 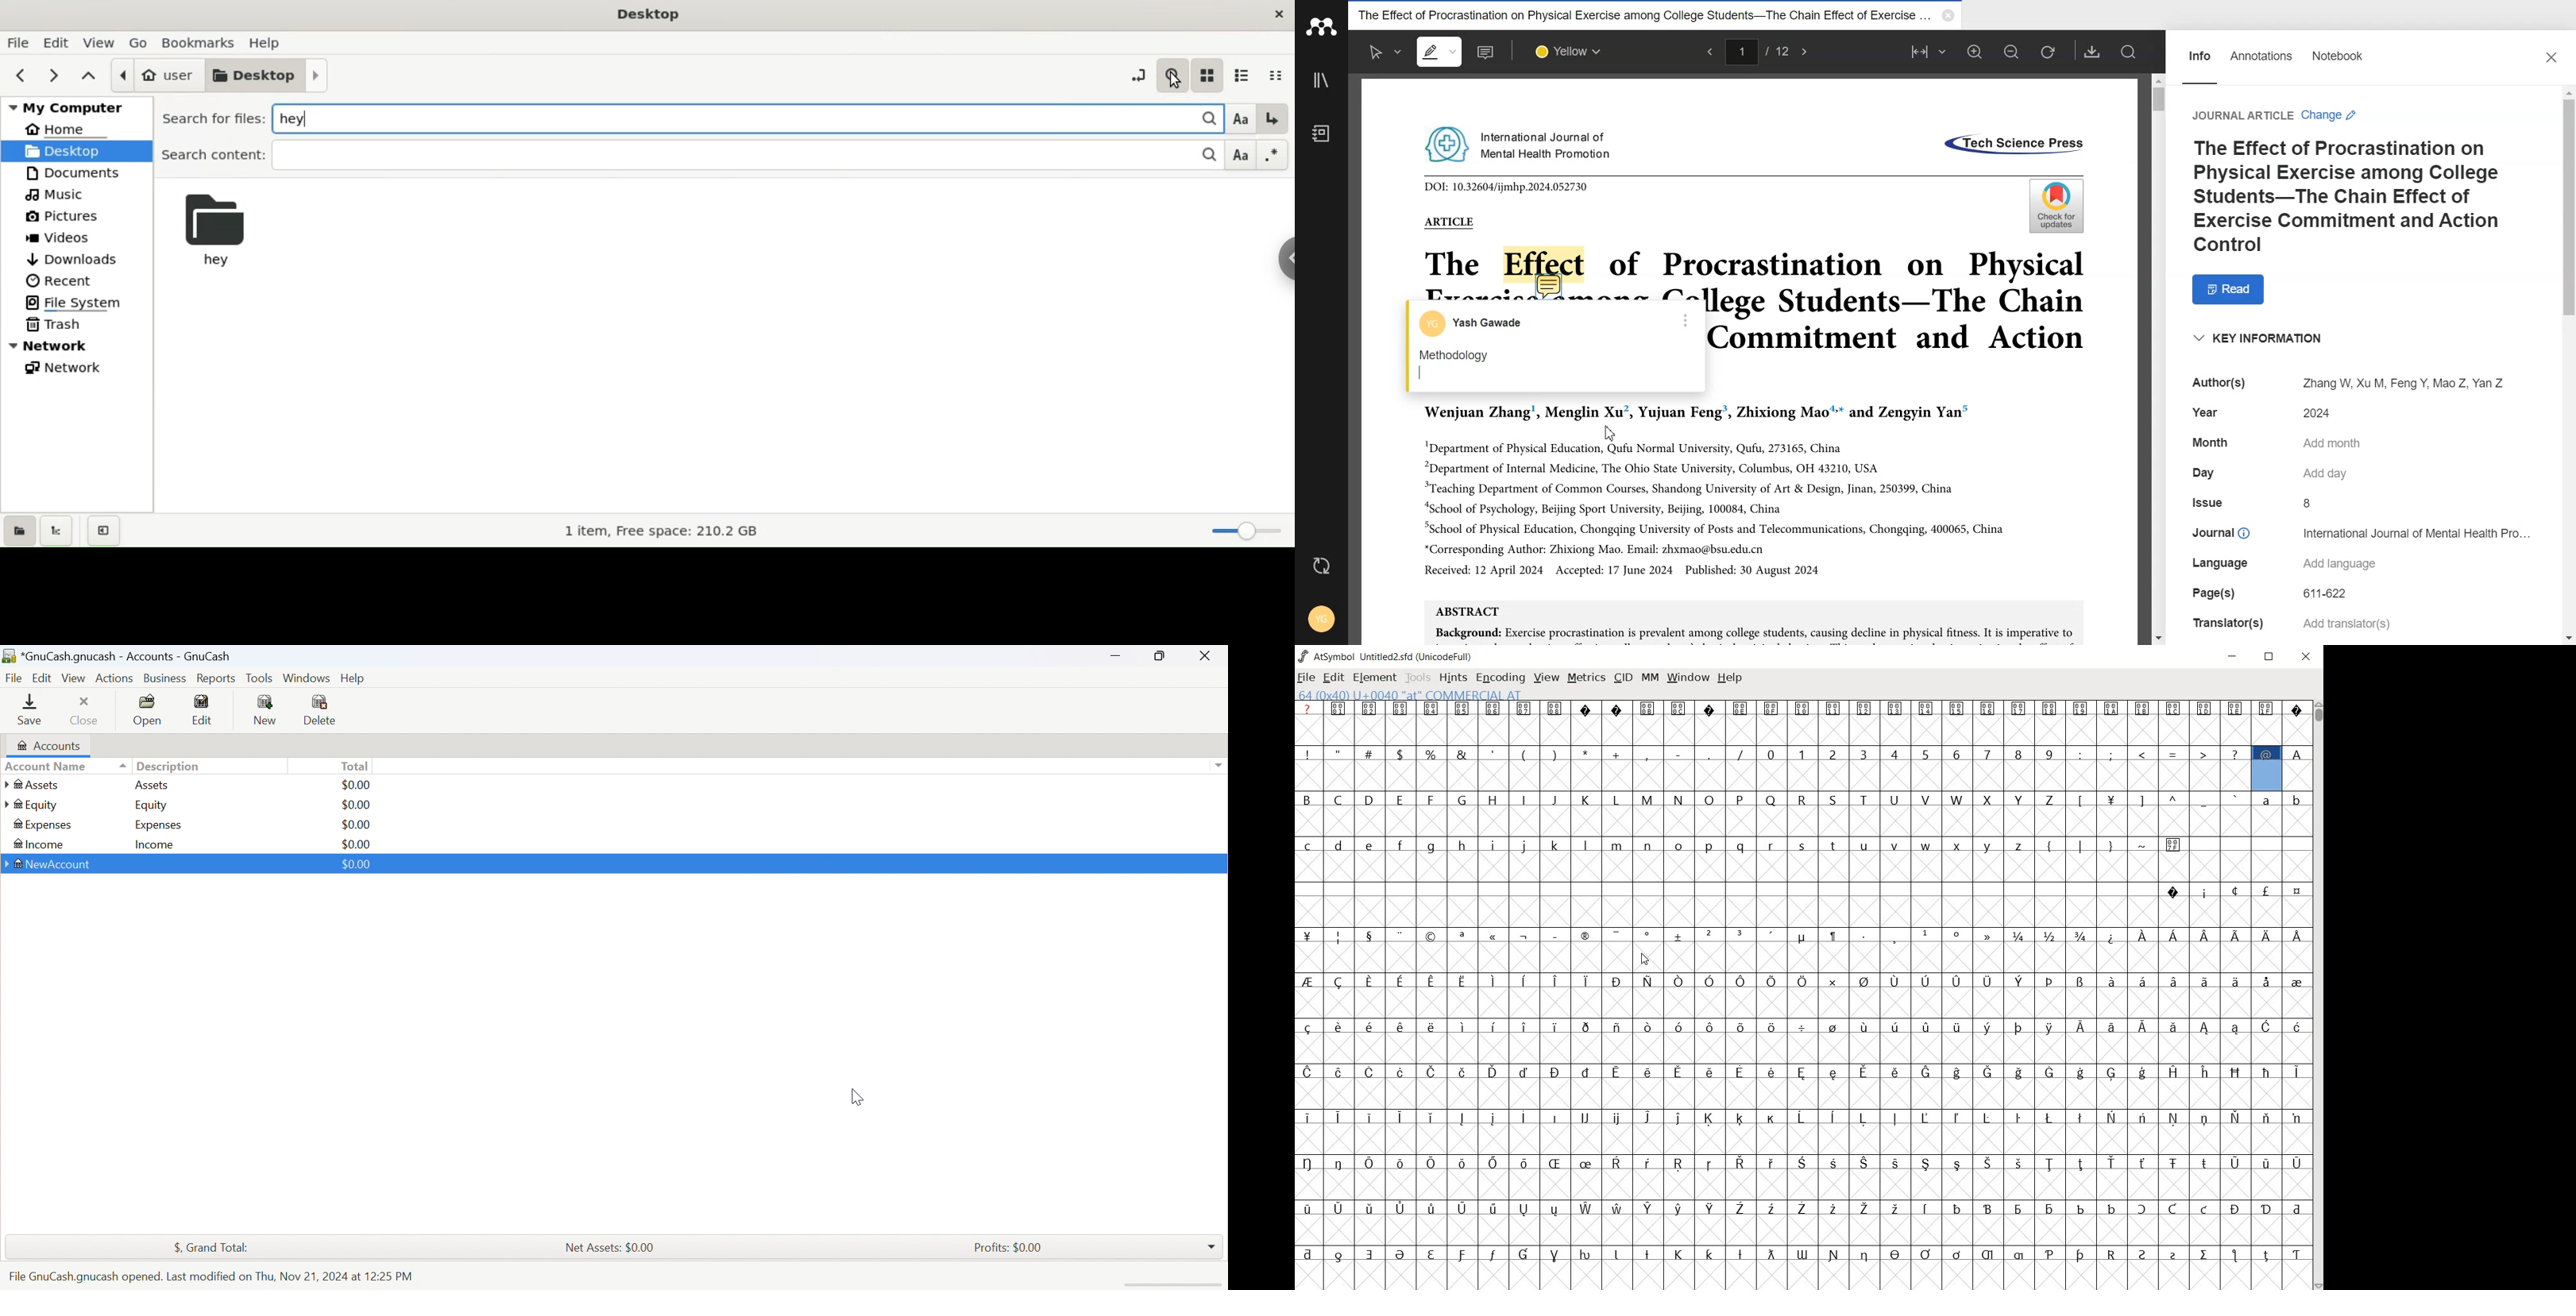 What do you see at coordinates (153, 805) in the screenshot?
I see `Equity` at bounding box center [153, 805].